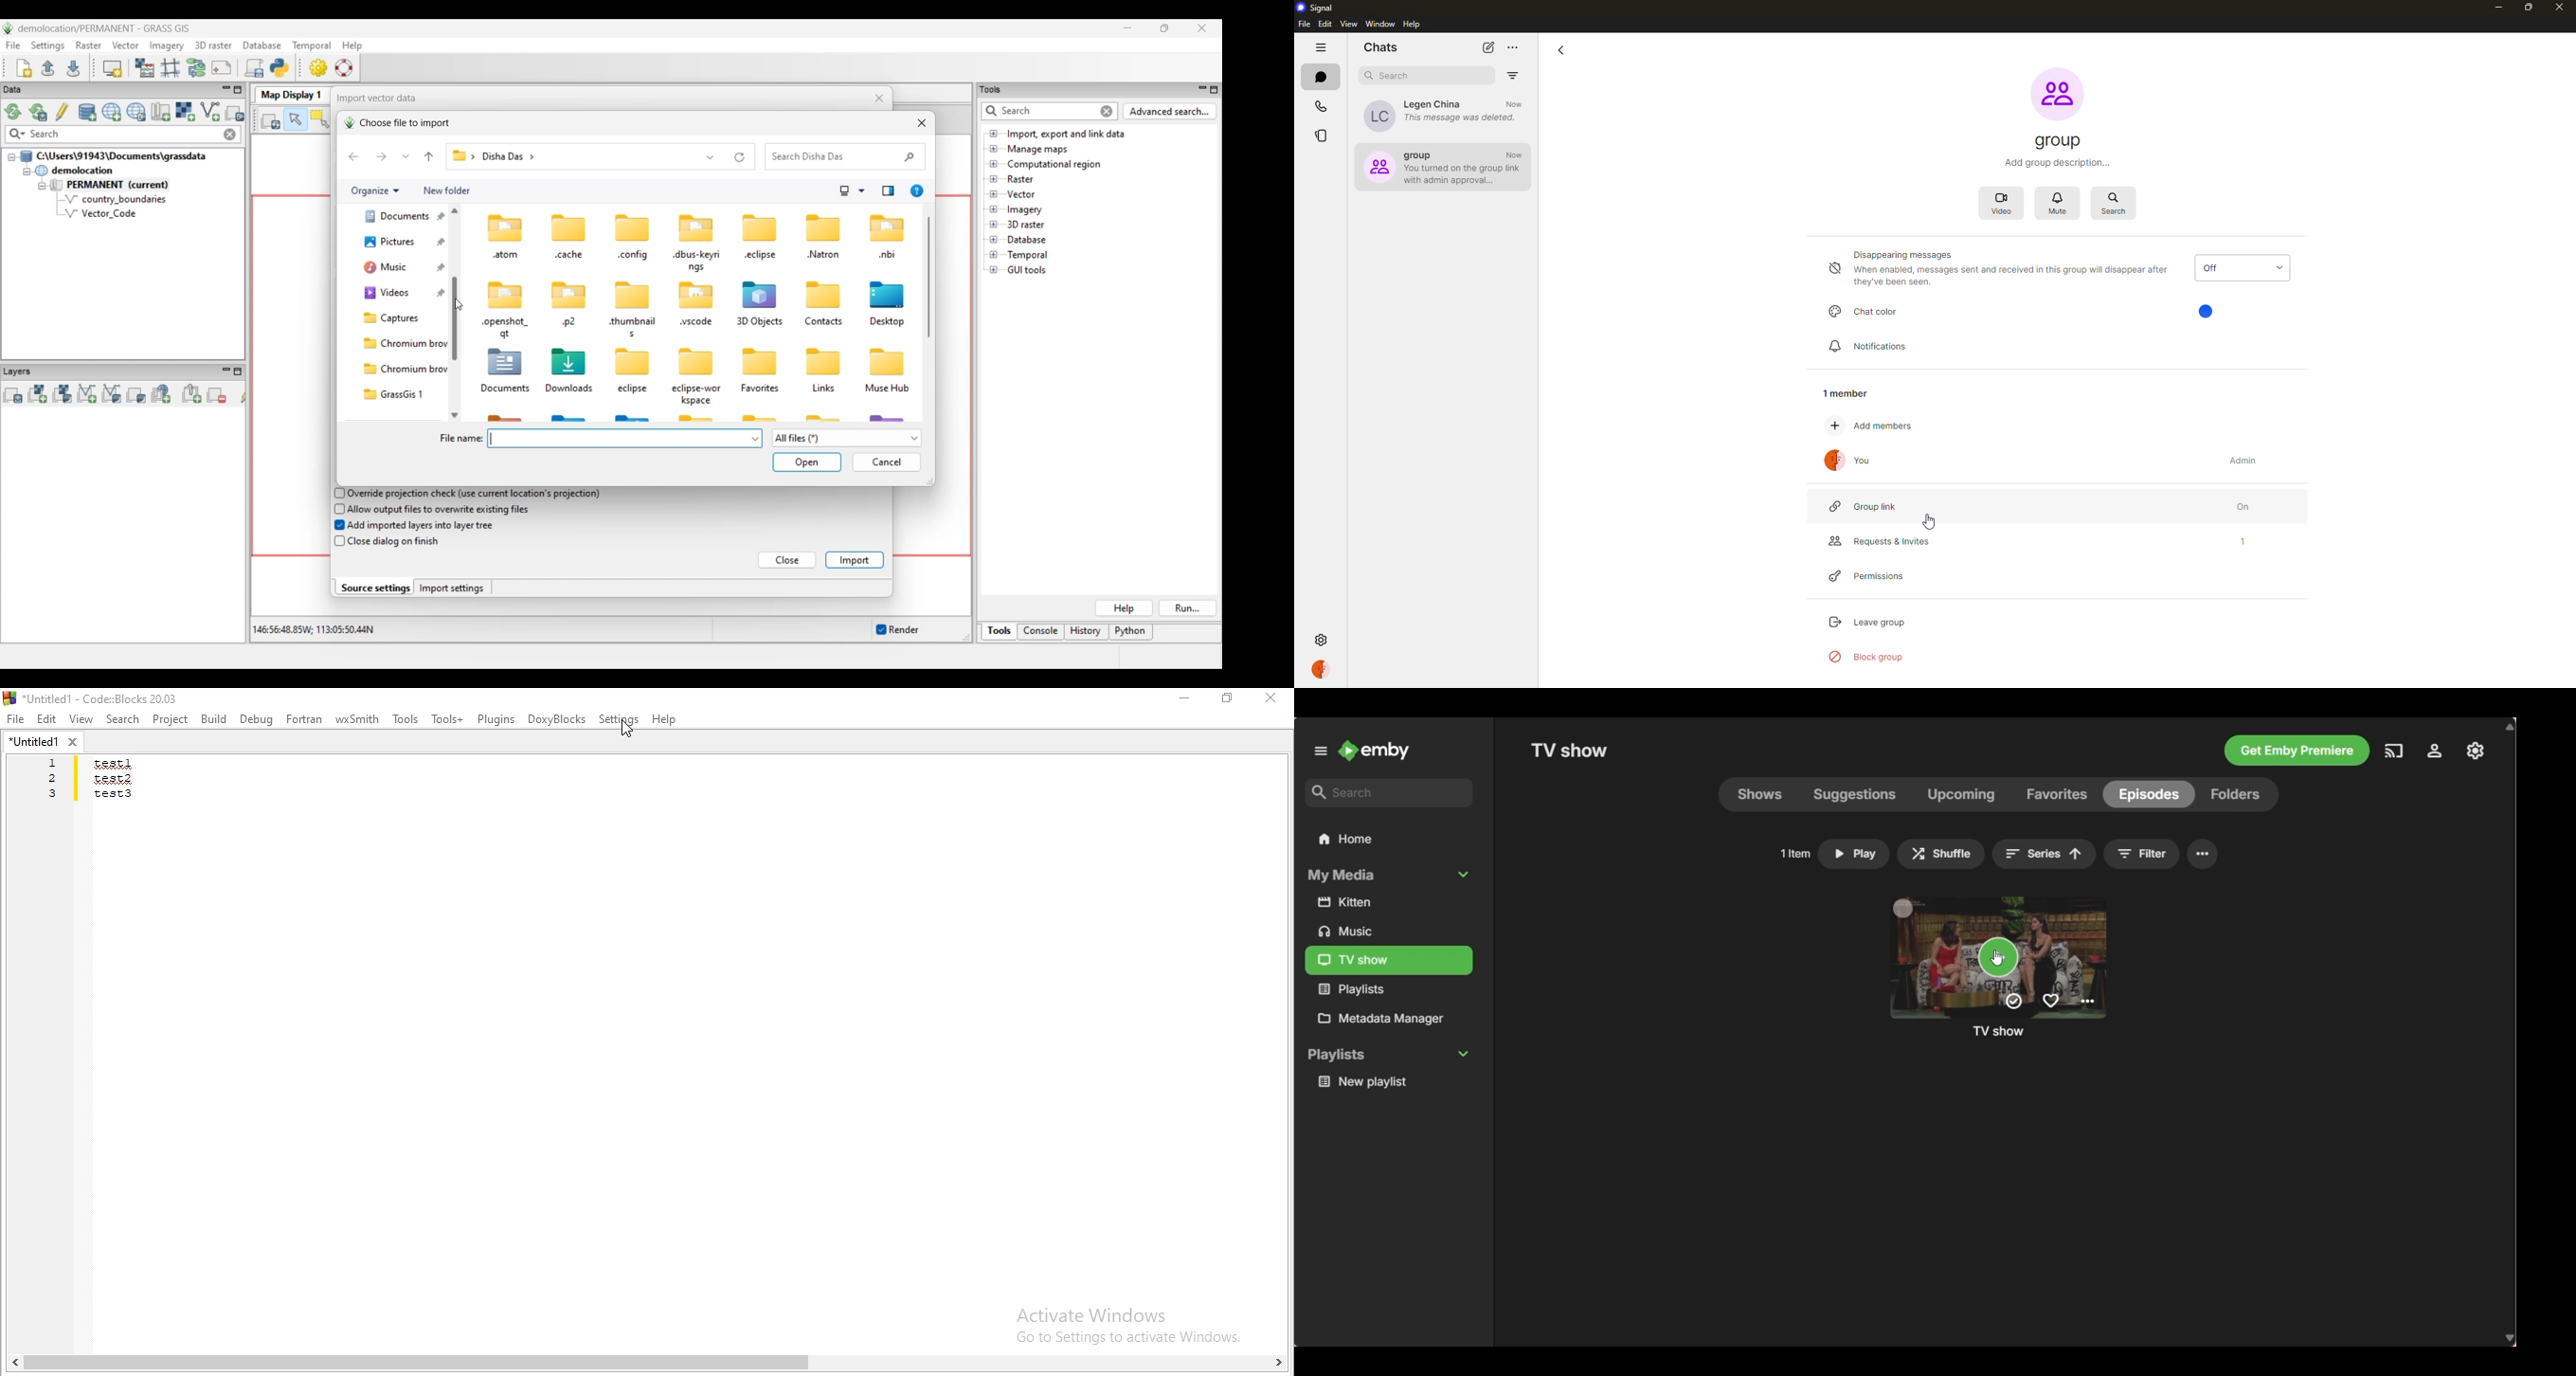 This screenshot has height=1400, width=2576. What do you see at coordinates (97, 697) in the screenshot?
I see `logo` at bounding box center [97, 697].